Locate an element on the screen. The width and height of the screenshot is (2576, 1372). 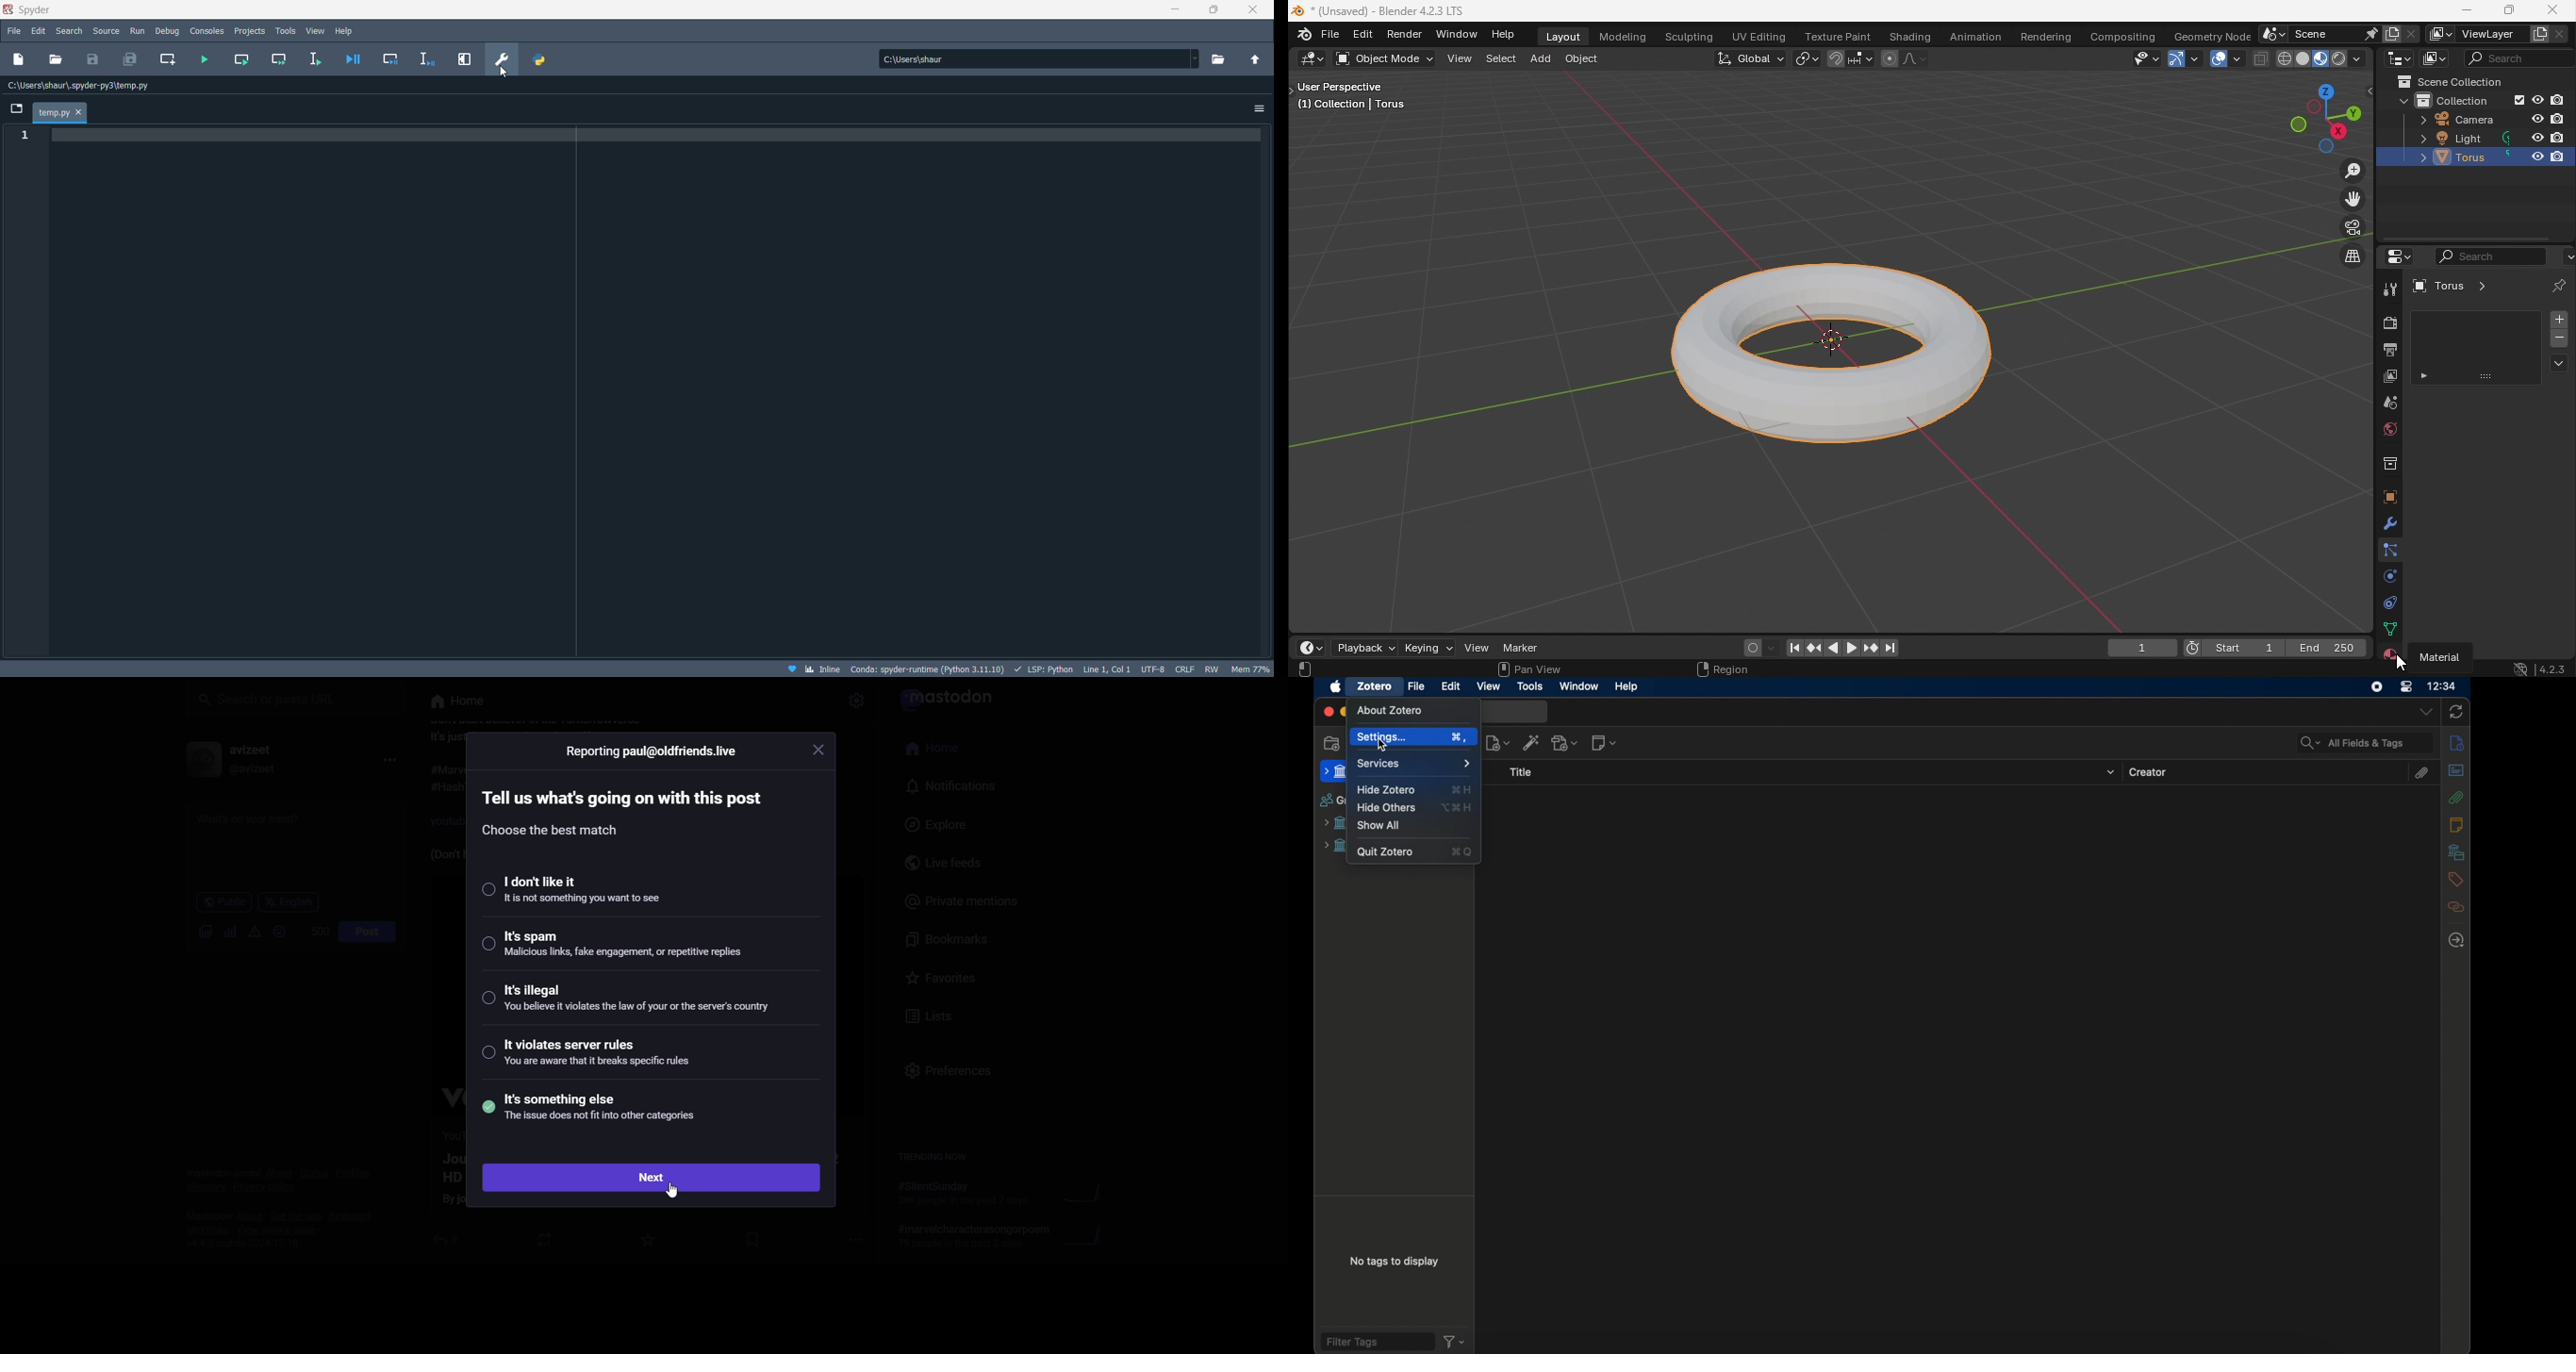
script is located at coordinates (1042, 668).